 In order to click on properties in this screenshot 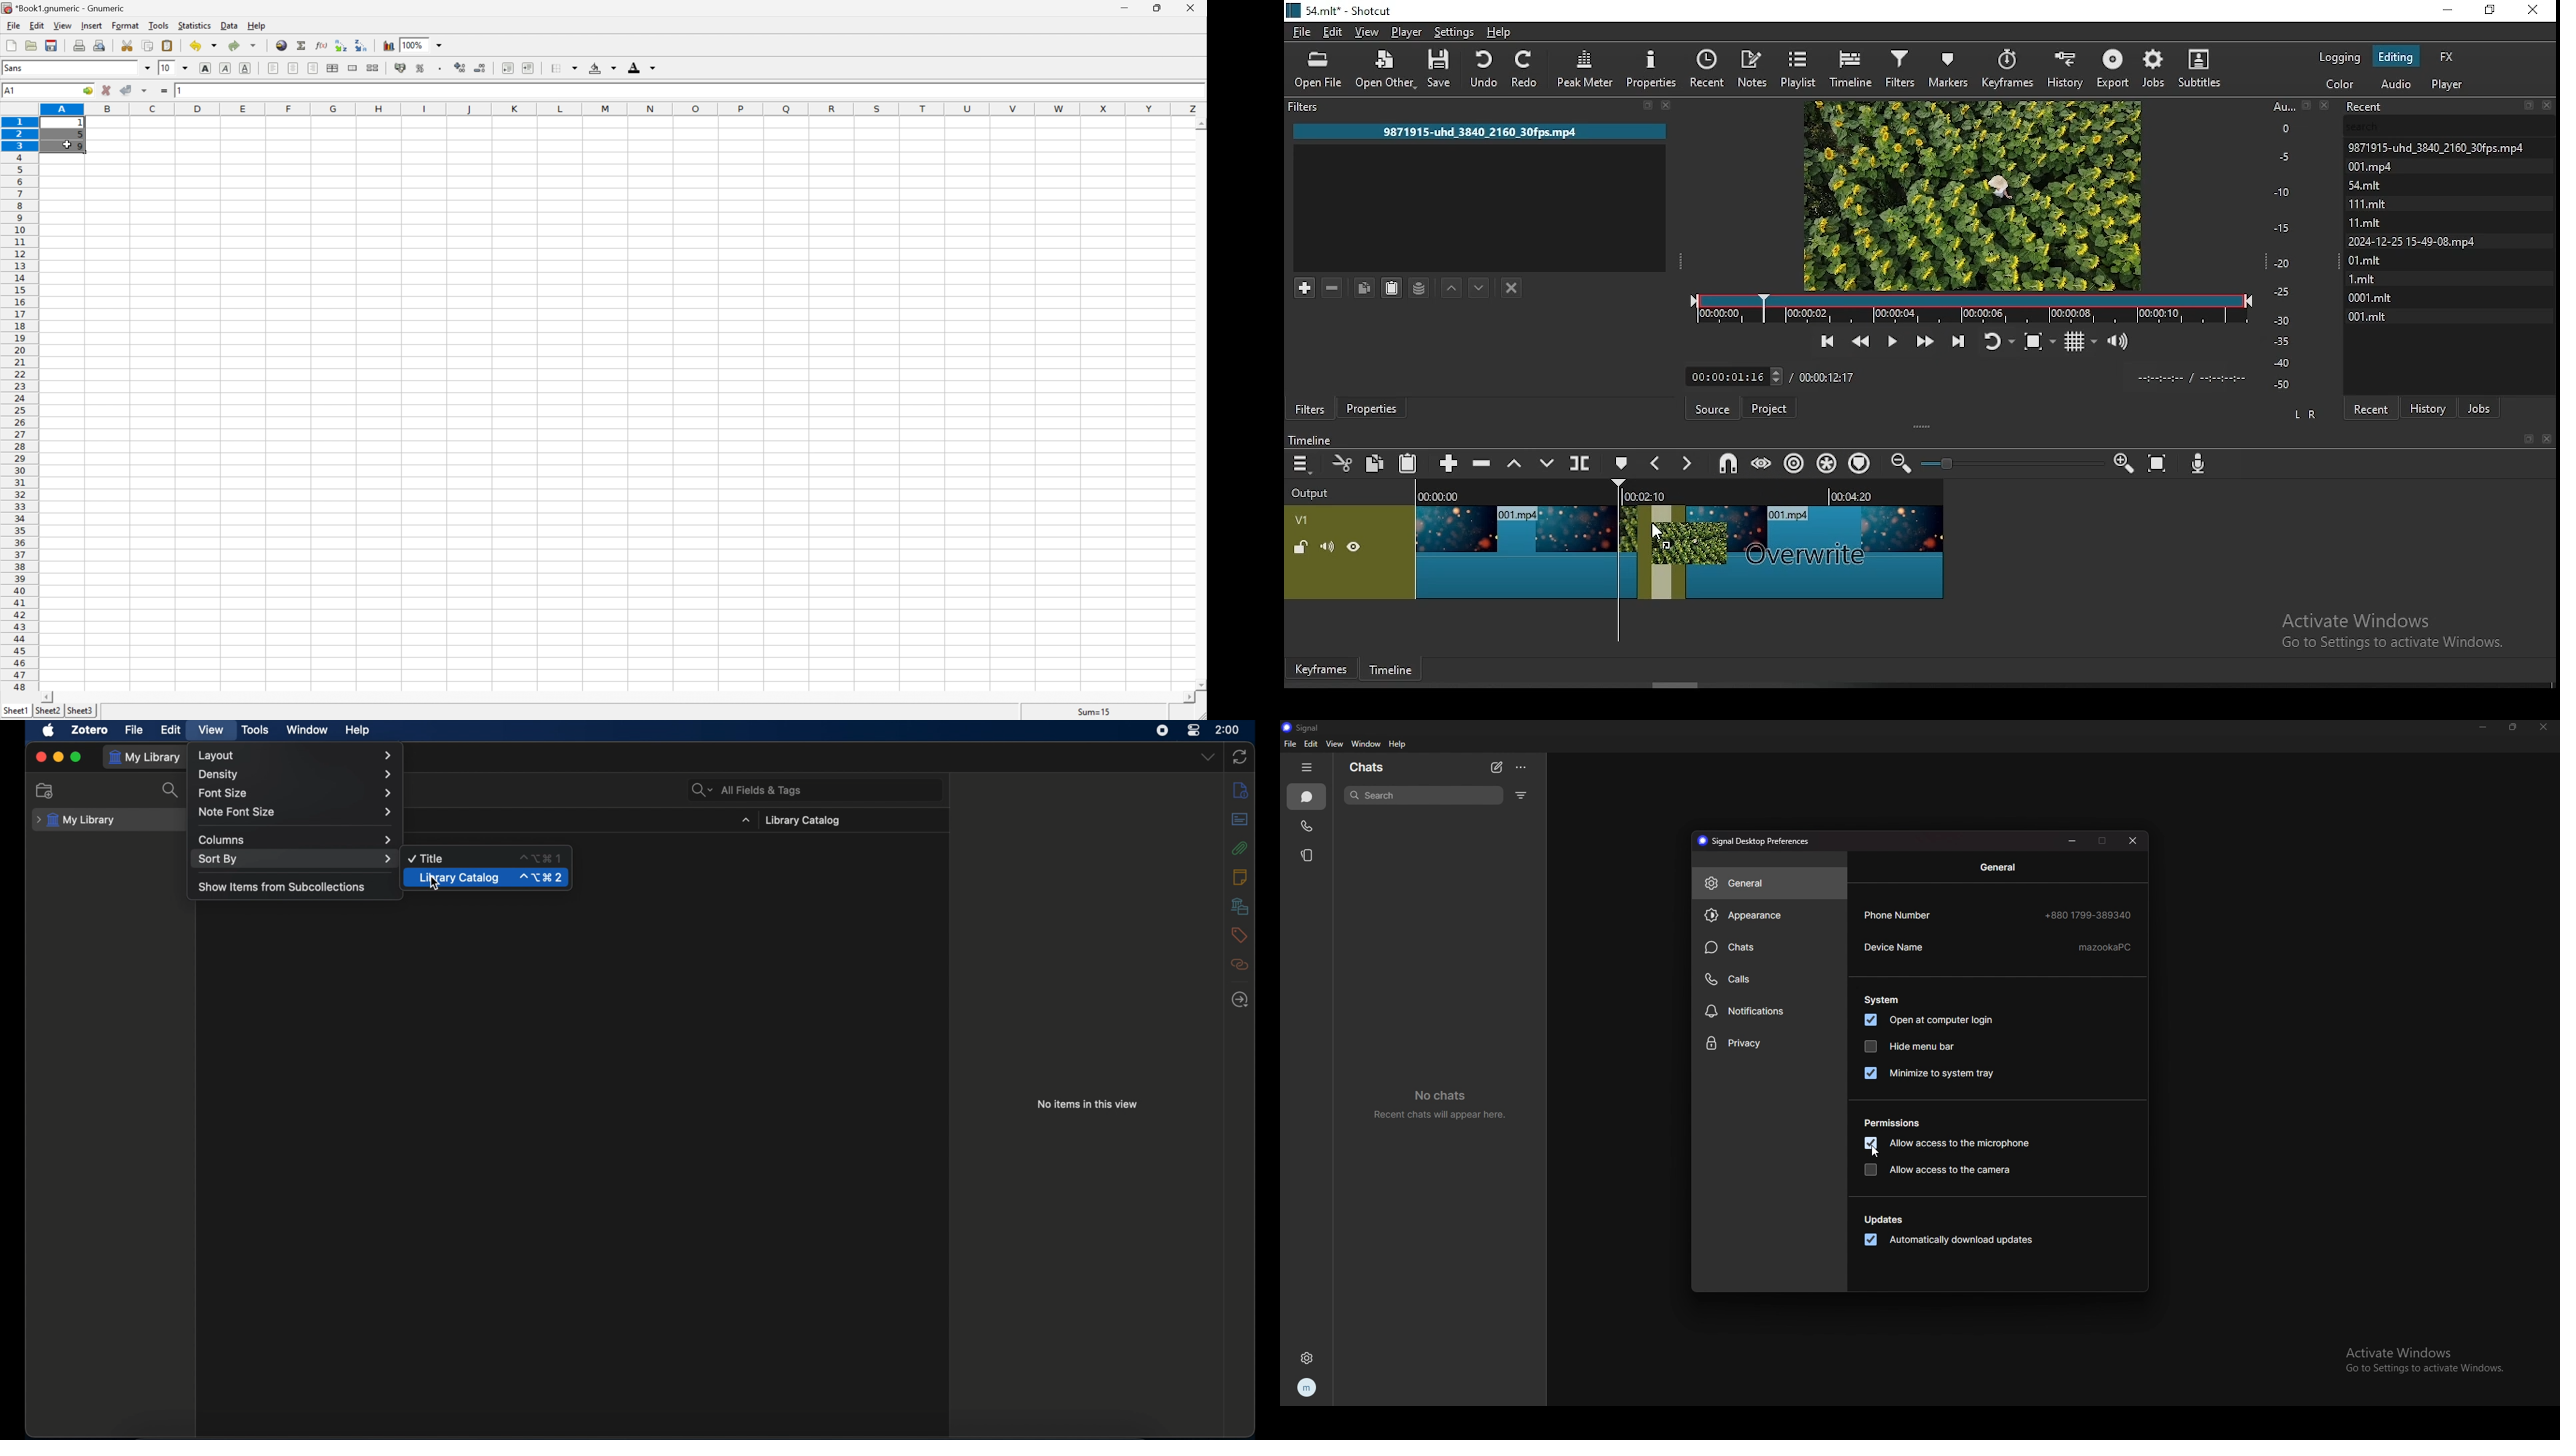, I will do `click(1652, 68)`.